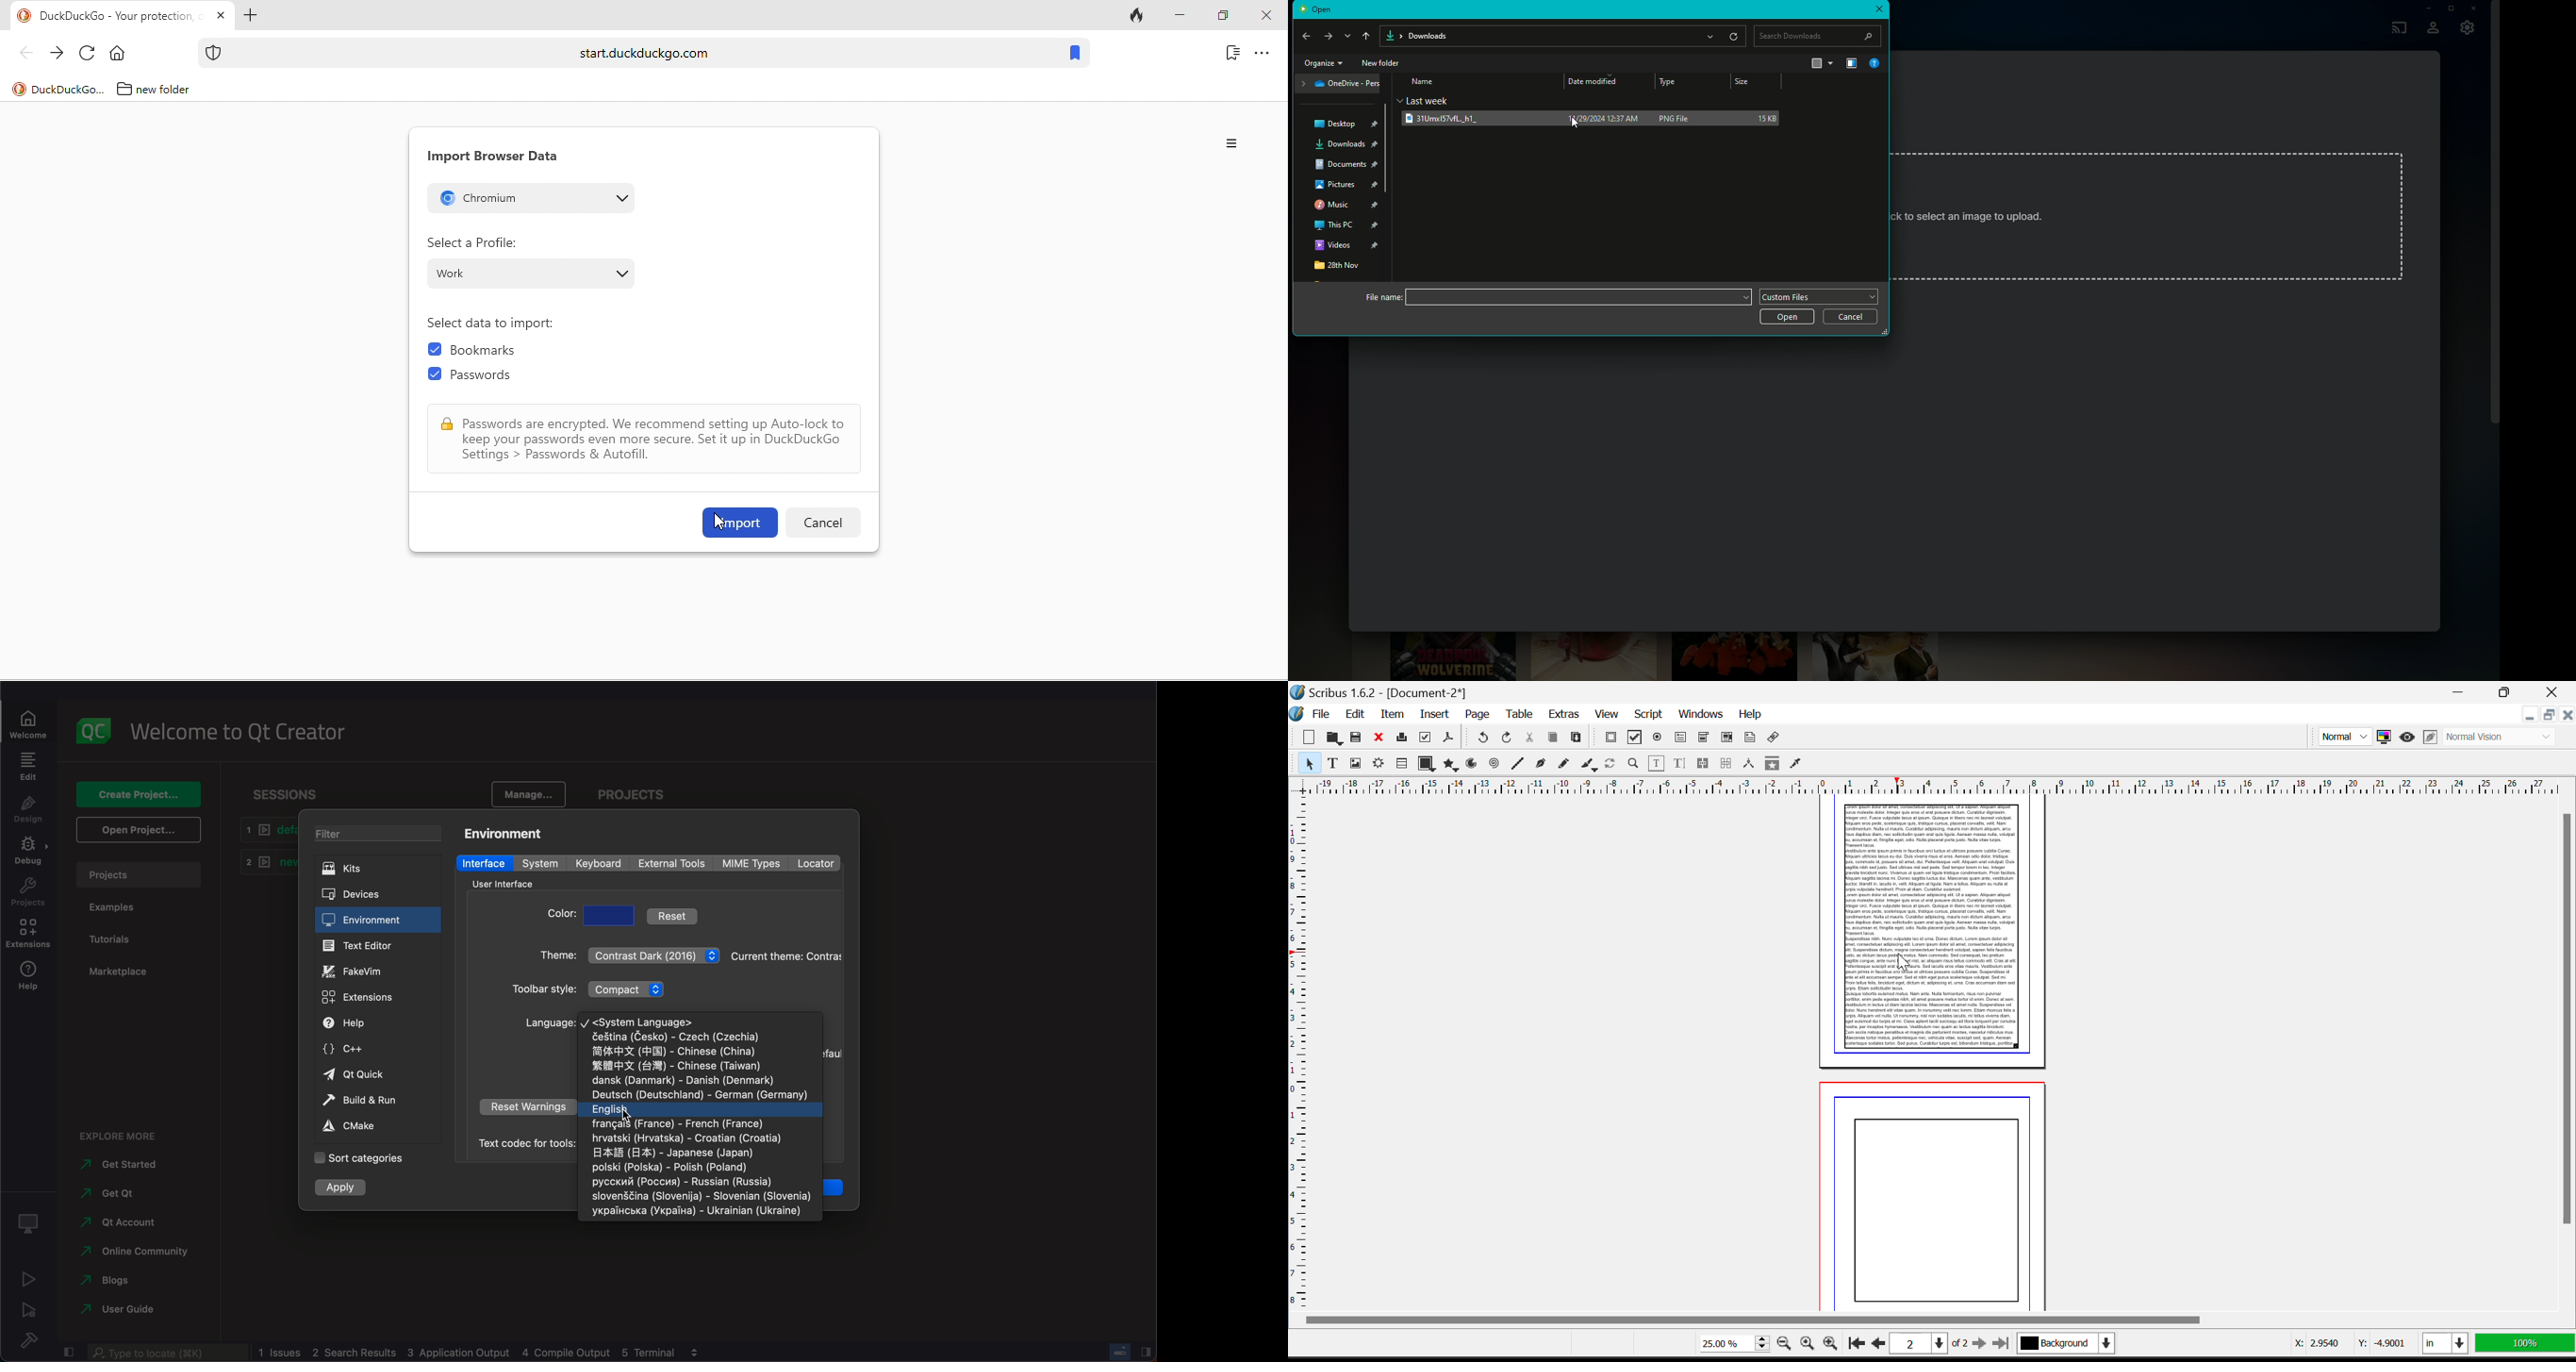  I want to click on New, so click(1305, 738).